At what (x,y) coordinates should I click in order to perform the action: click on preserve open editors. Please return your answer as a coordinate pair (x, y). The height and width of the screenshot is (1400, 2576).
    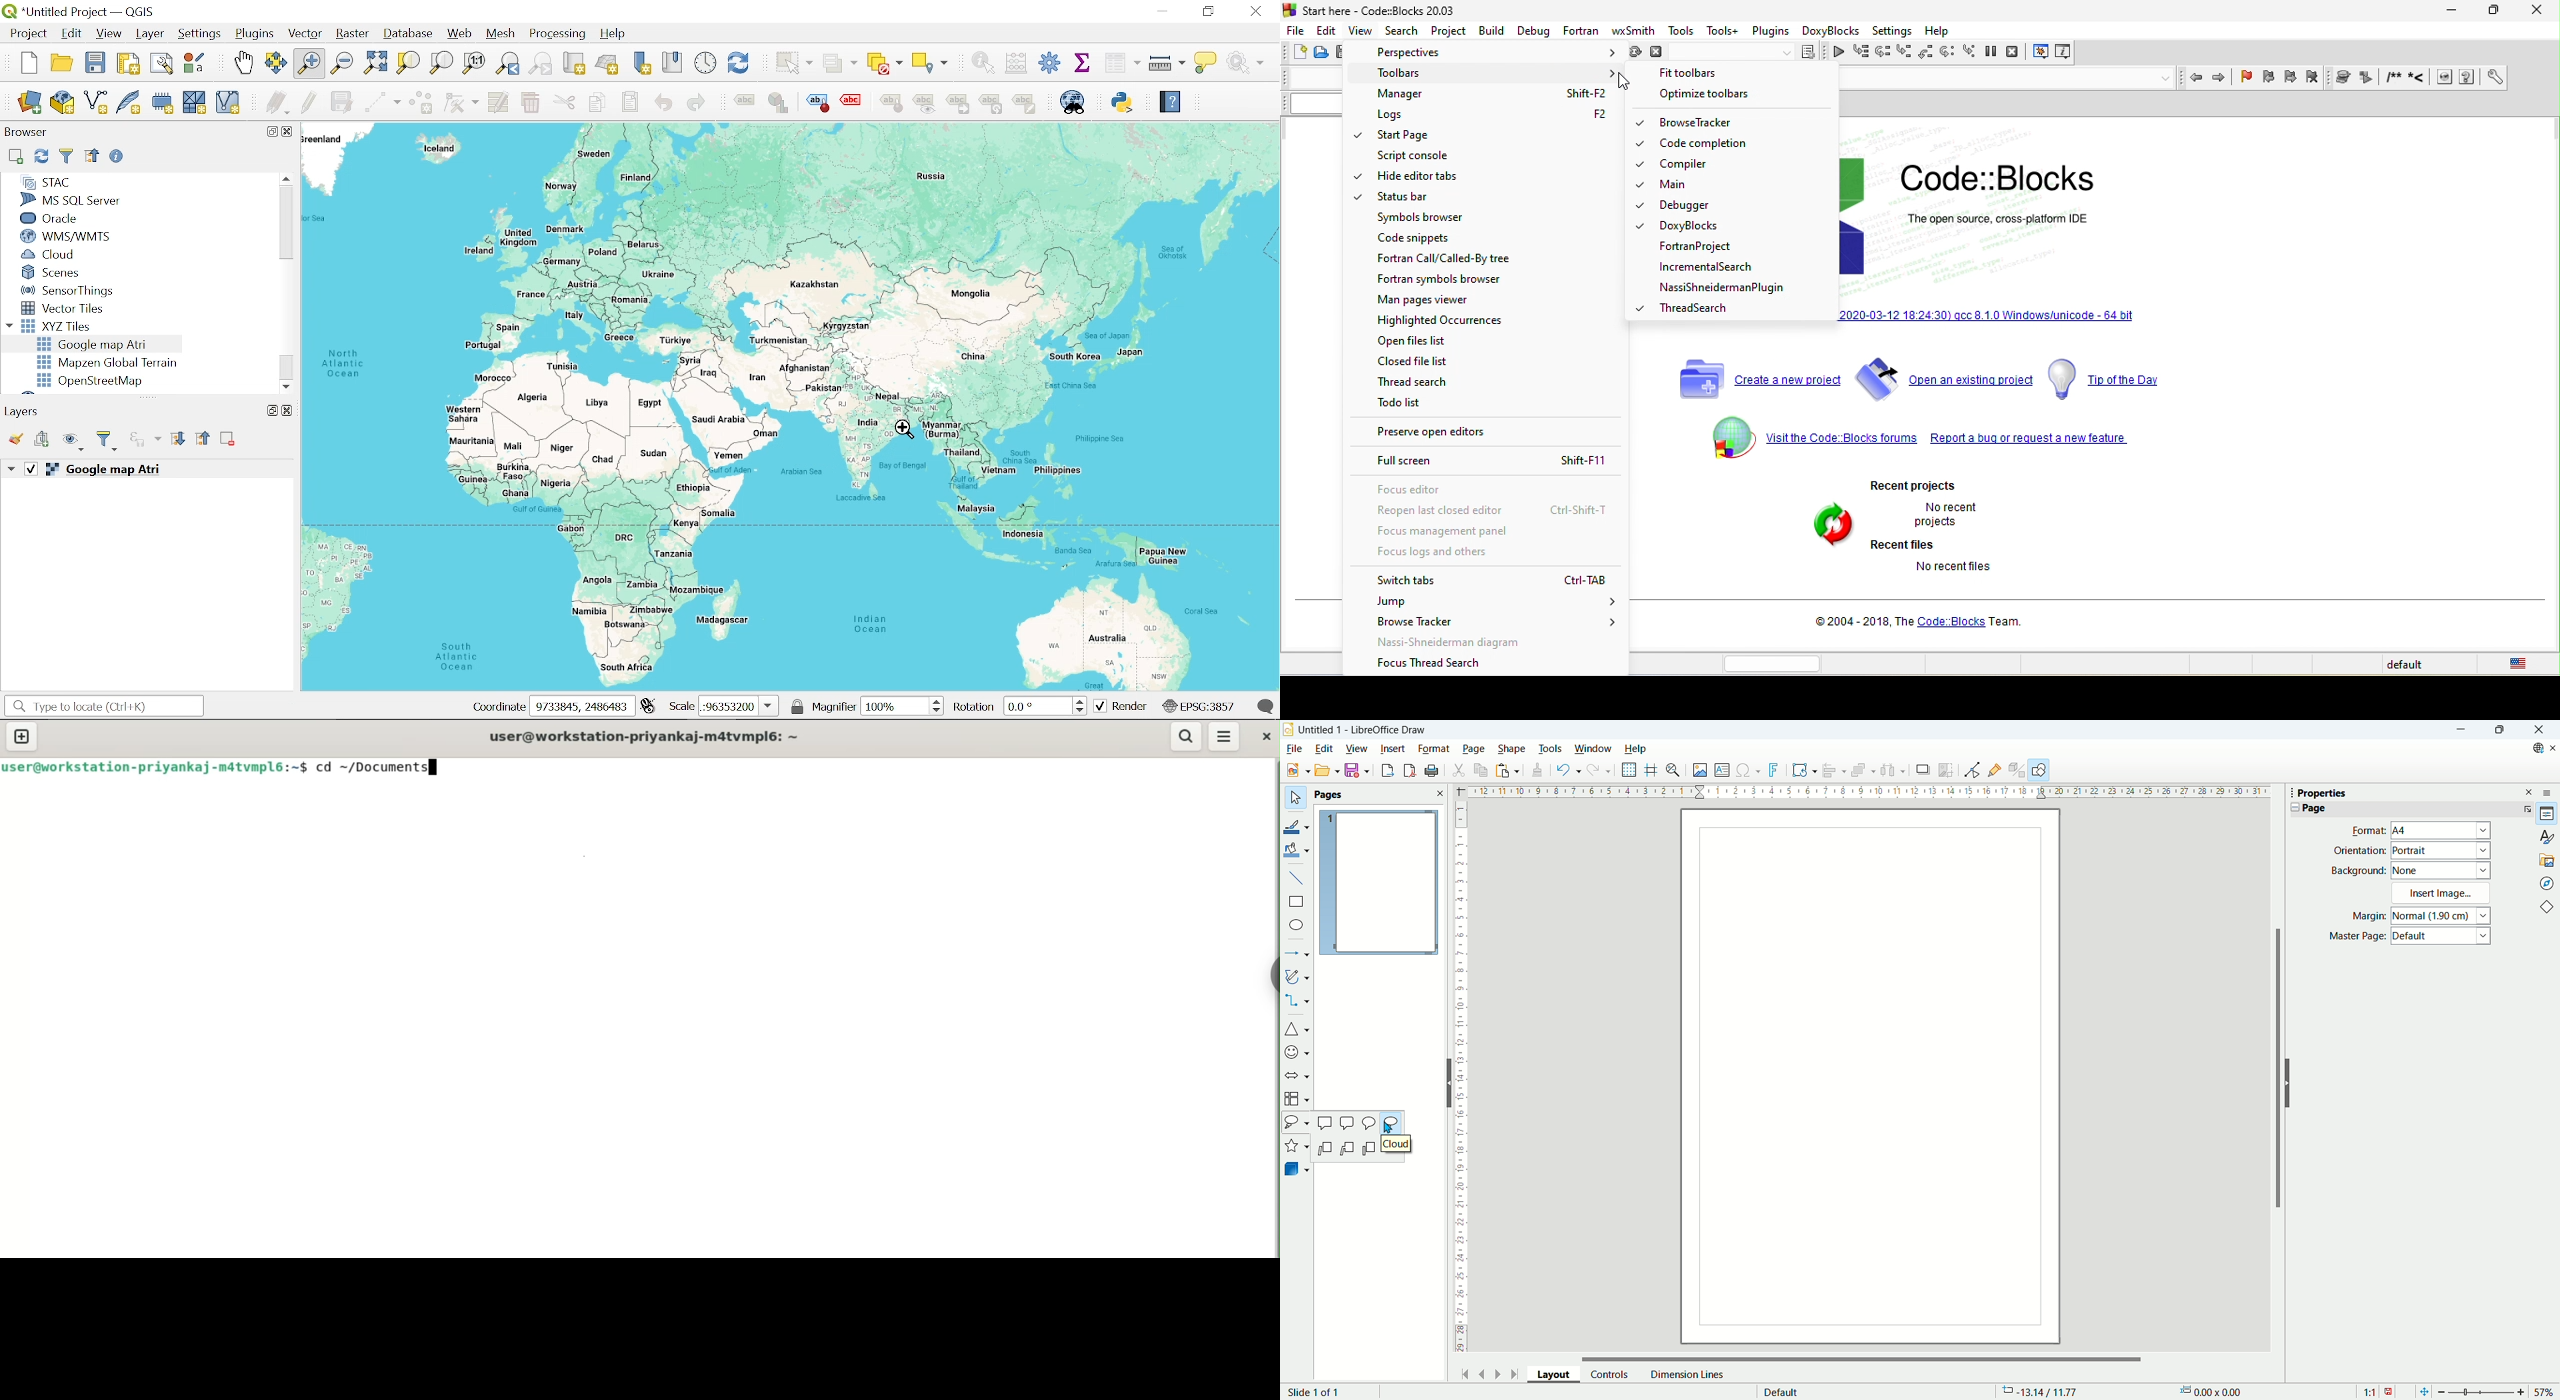
    Looking at the image, I should click on (1489, 435).